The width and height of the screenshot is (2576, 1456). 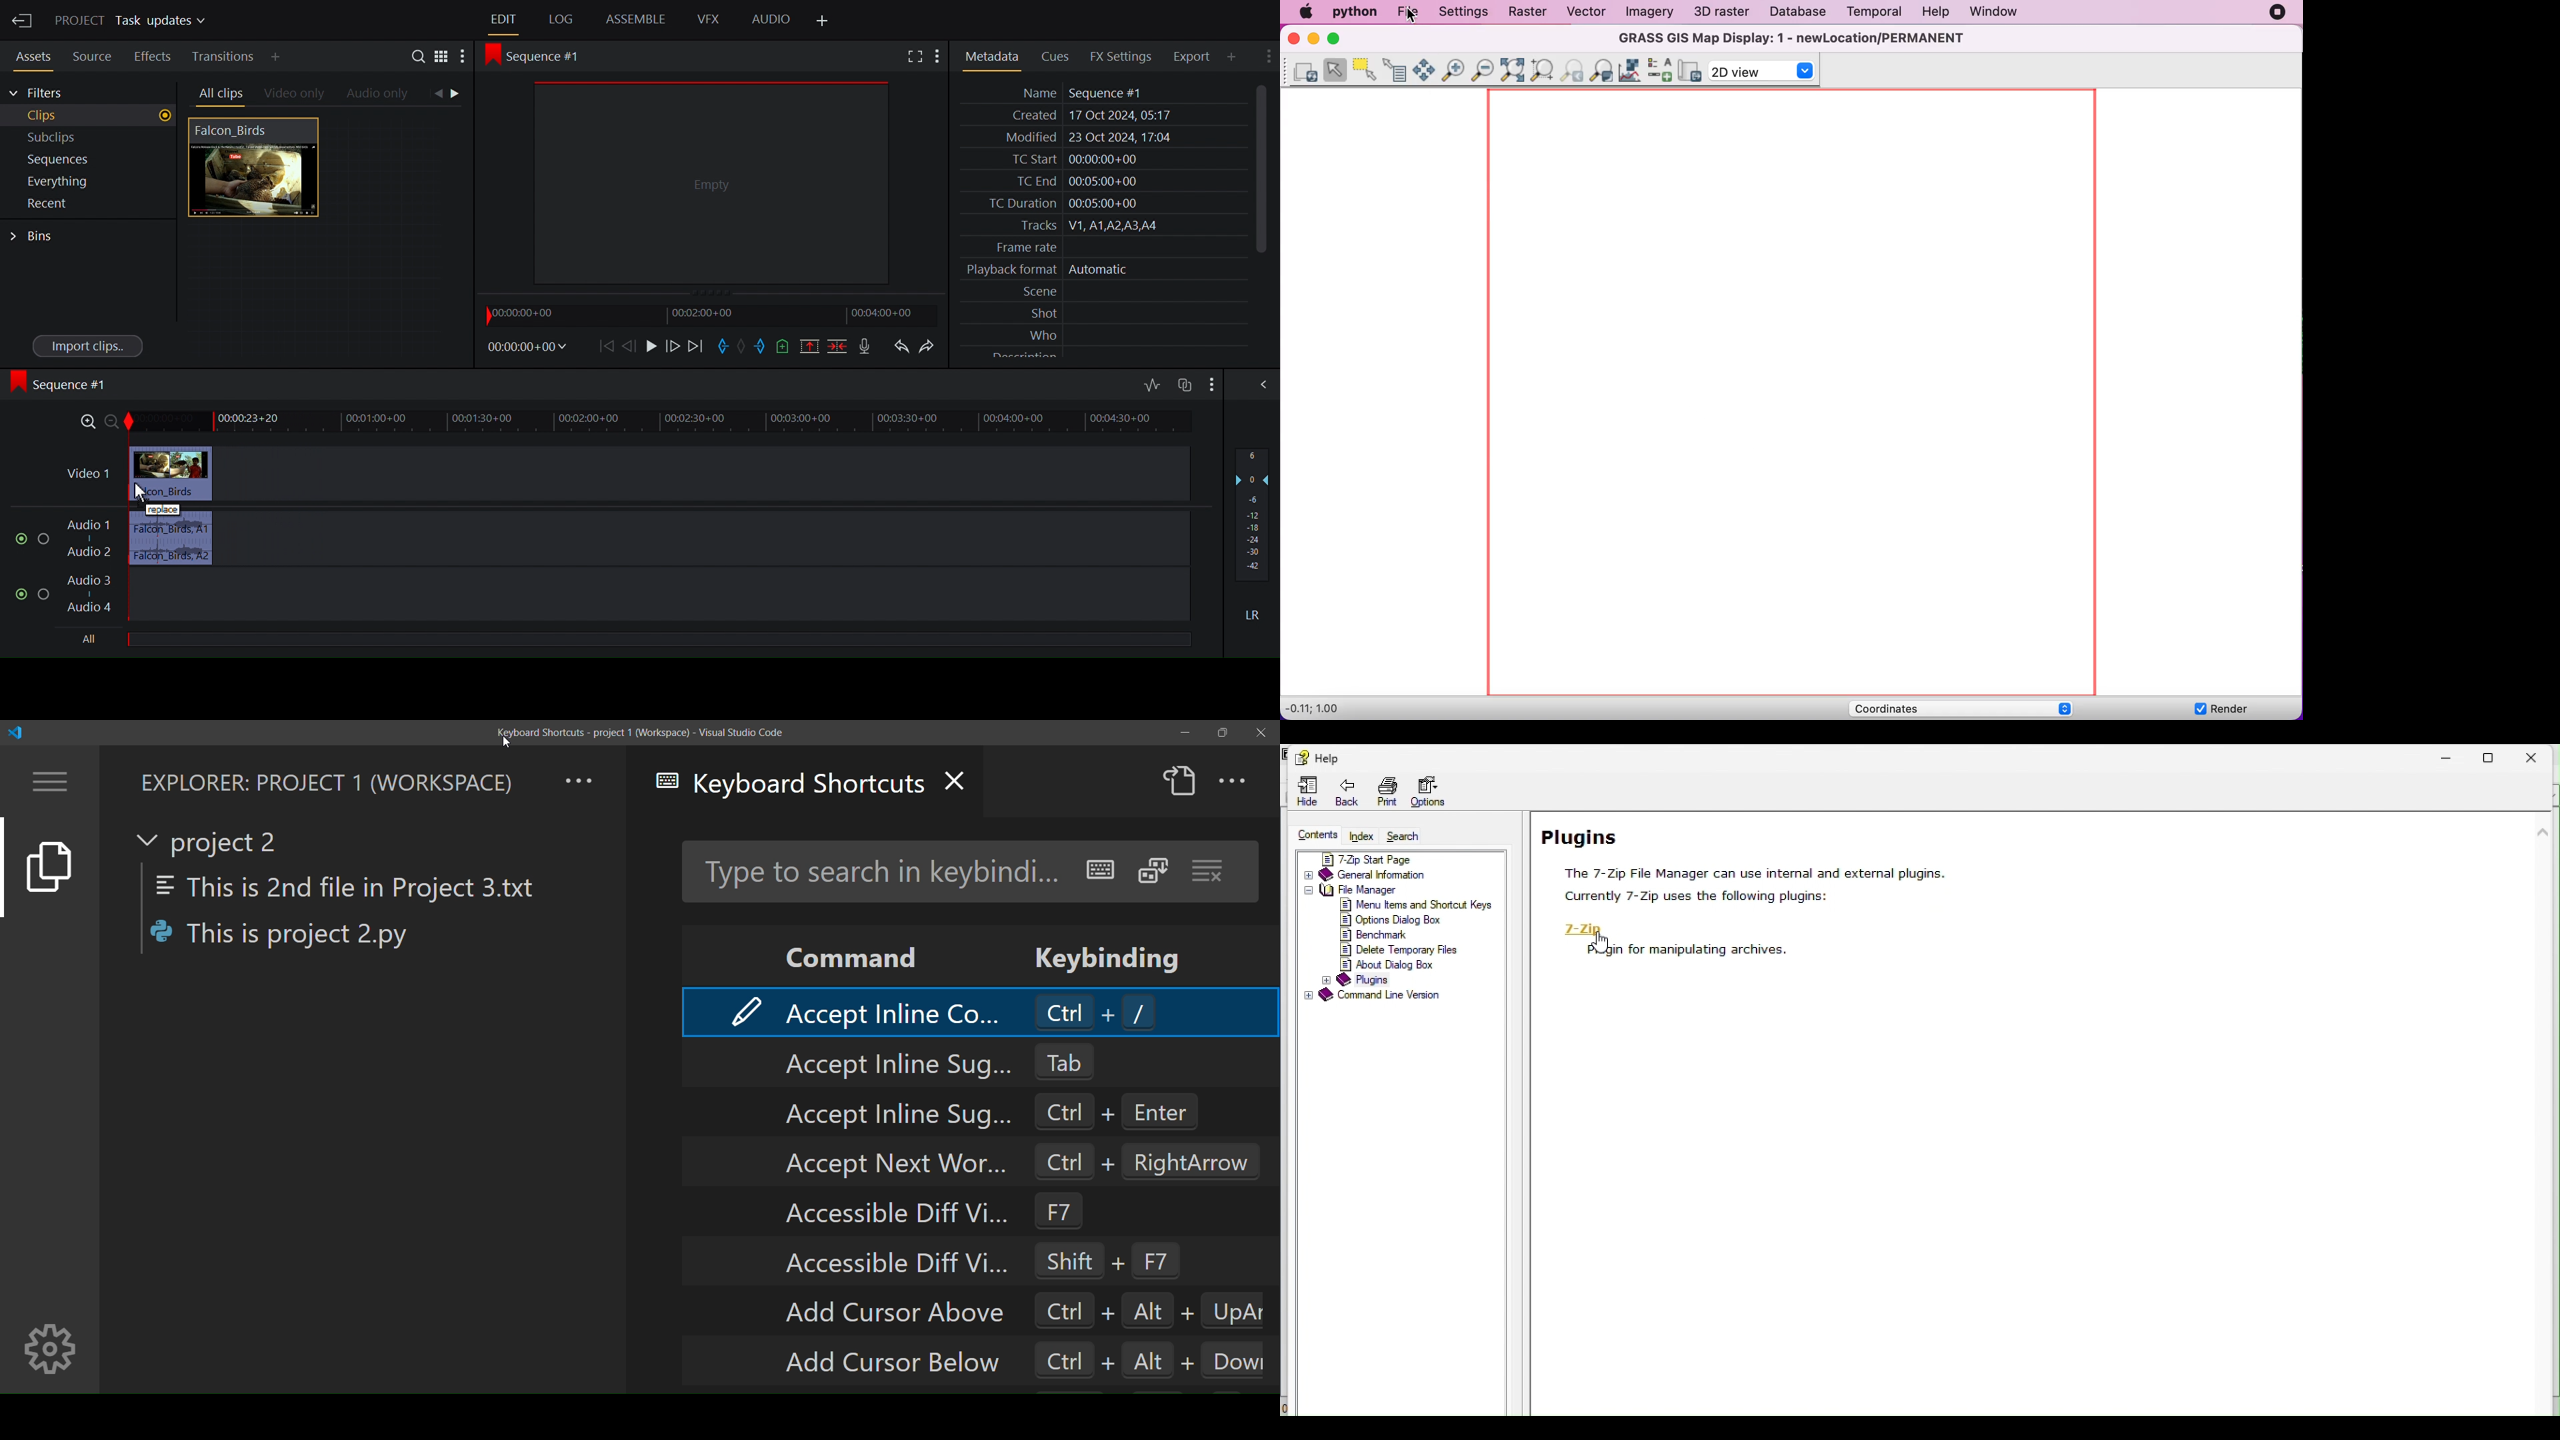 I want to click on Show settings menu, so click(x=941, y=57).